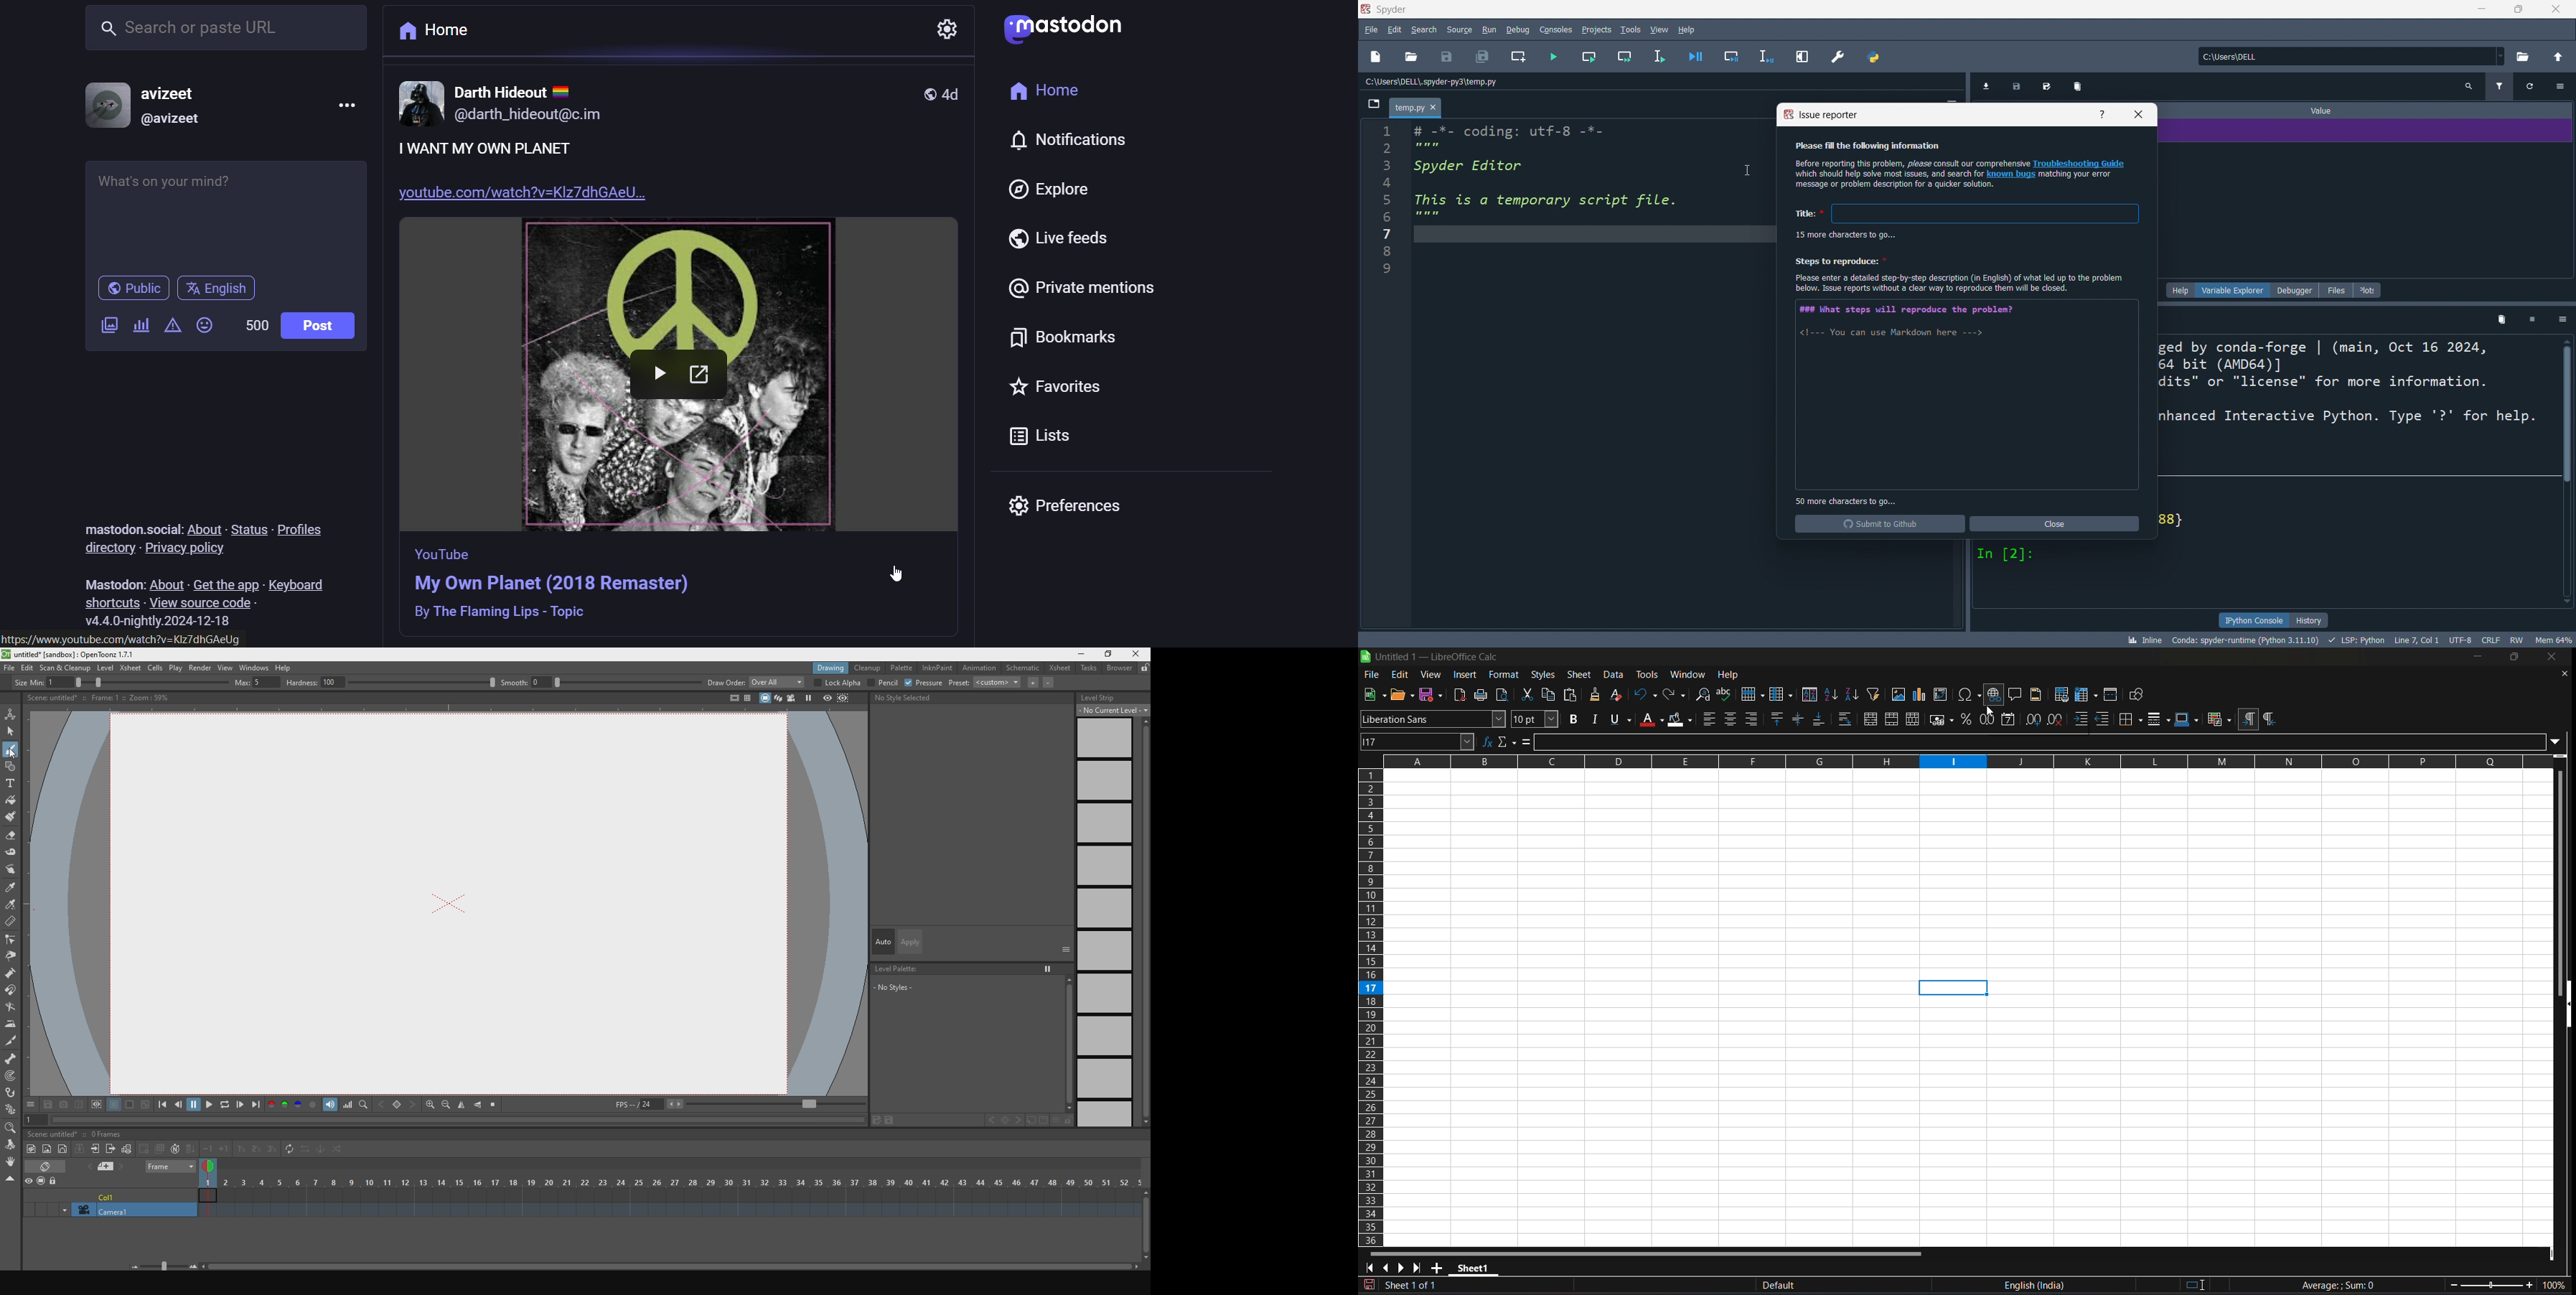 The image size is (2576, 1316). I want to click on add a poll, so click(141, 327).